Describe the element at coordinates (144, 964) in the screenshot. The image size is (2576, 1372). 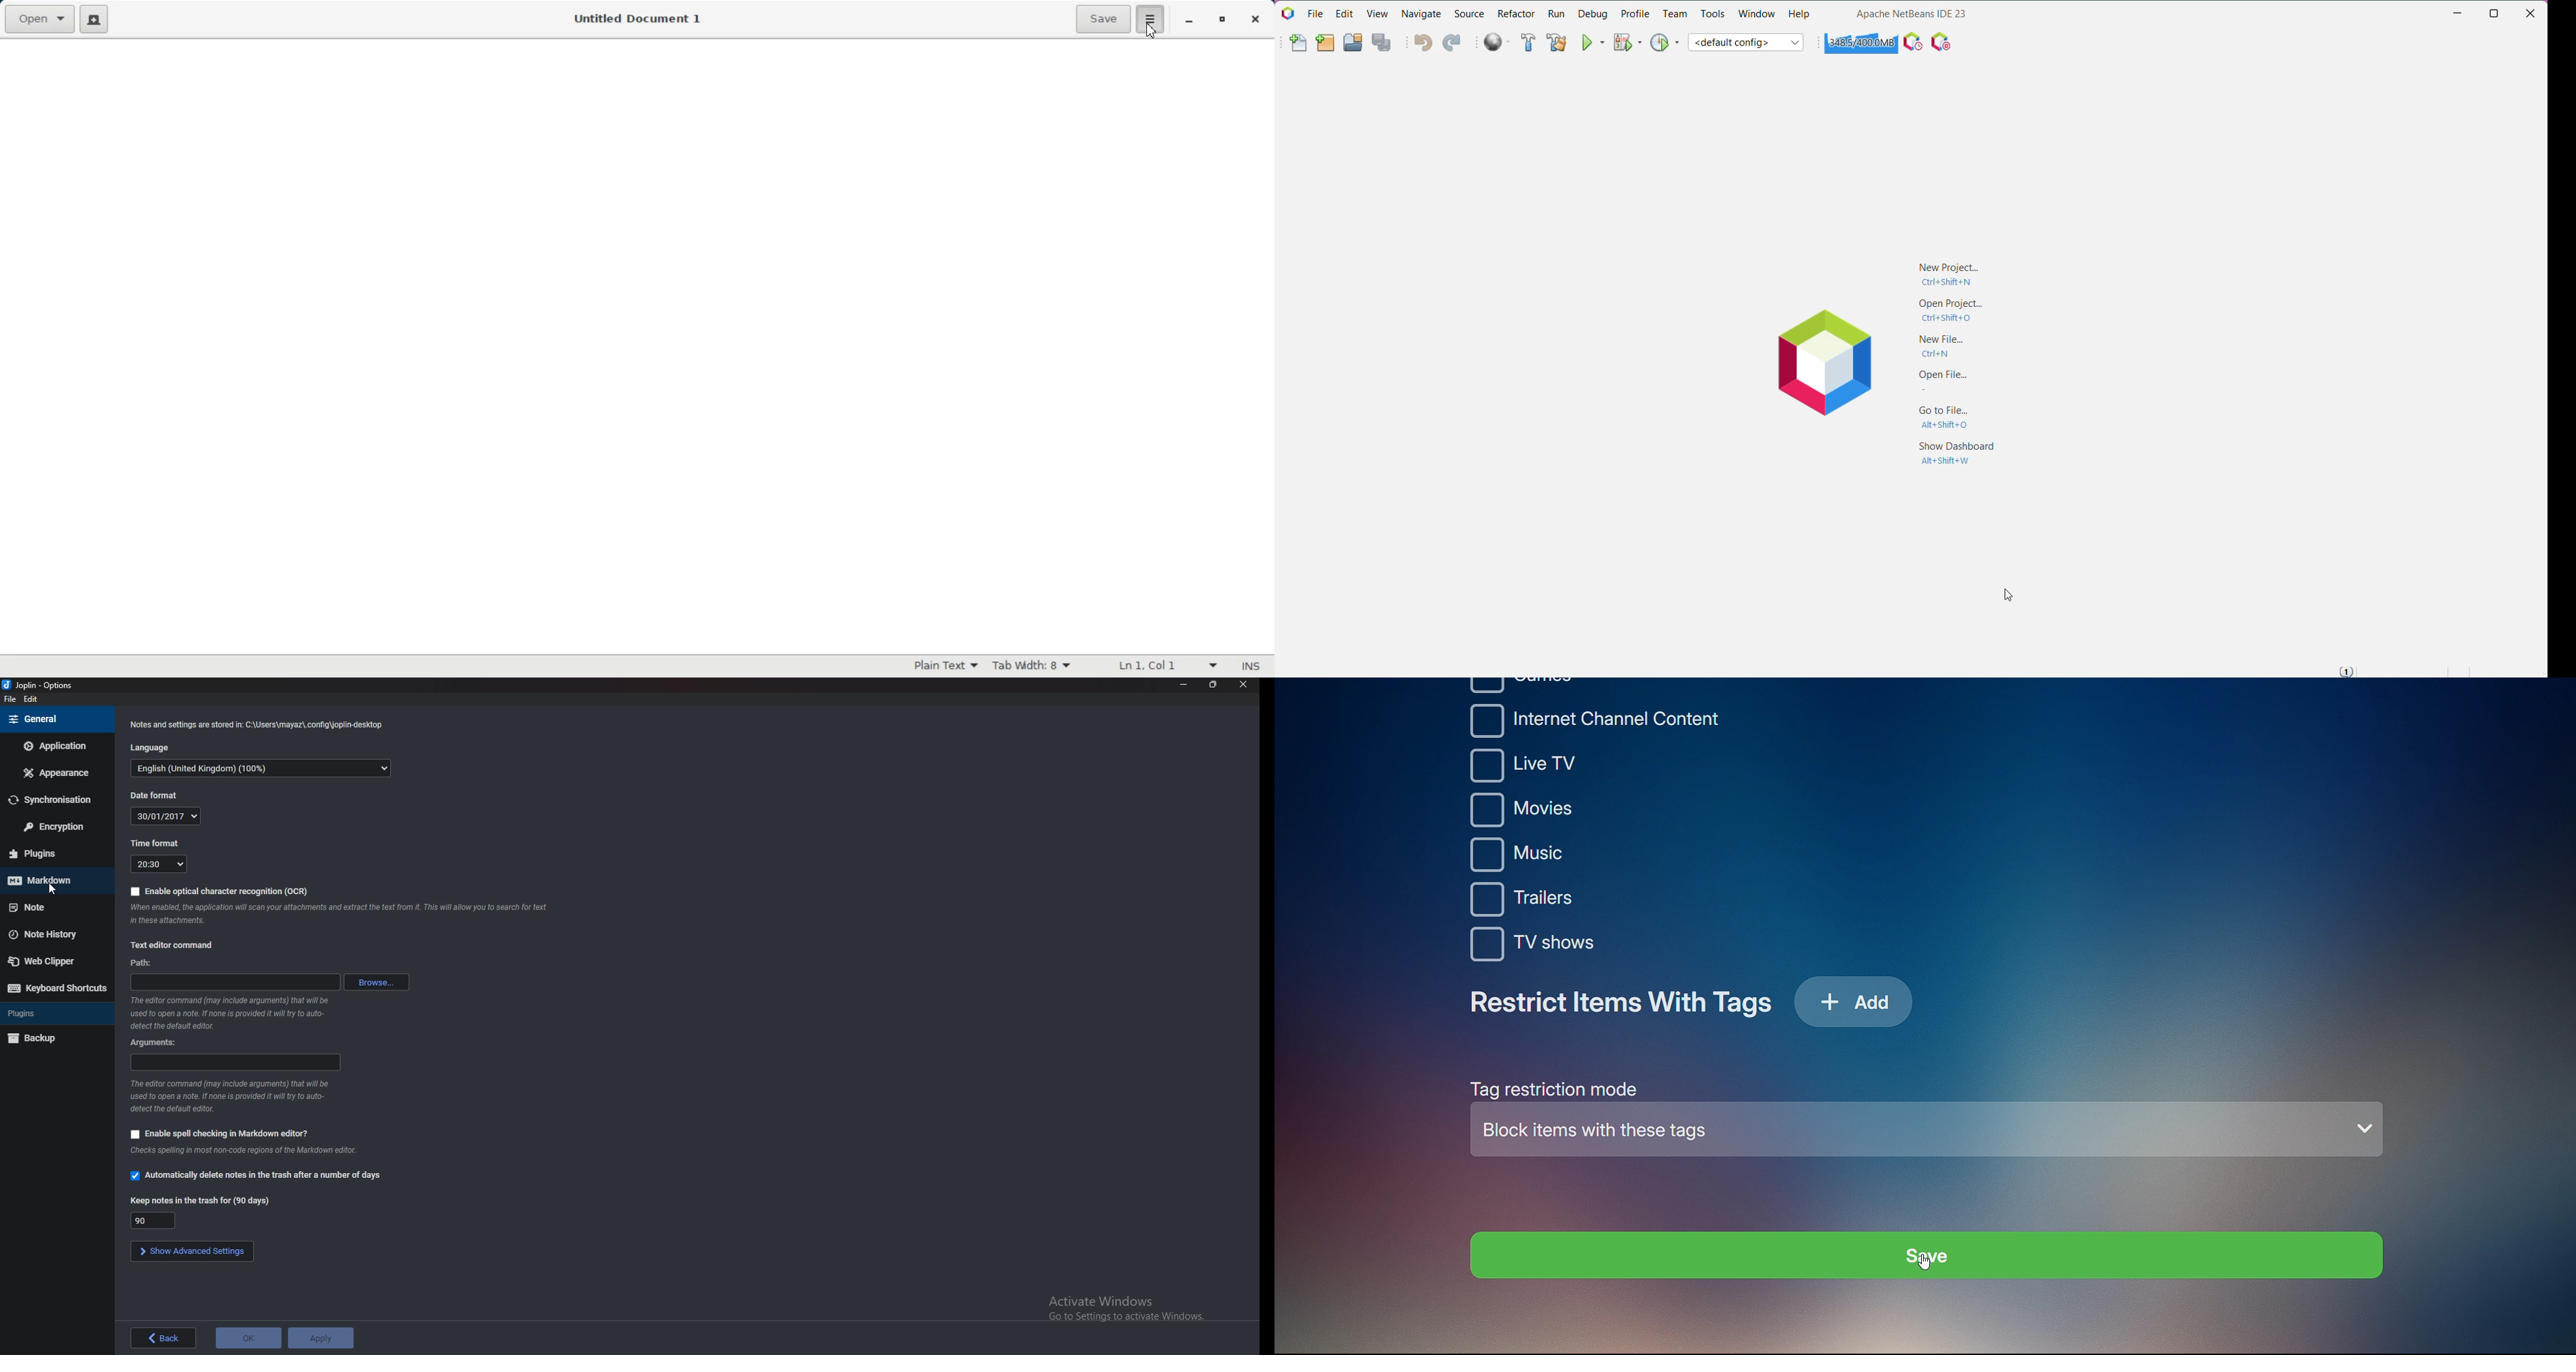
I see `path` at that location.